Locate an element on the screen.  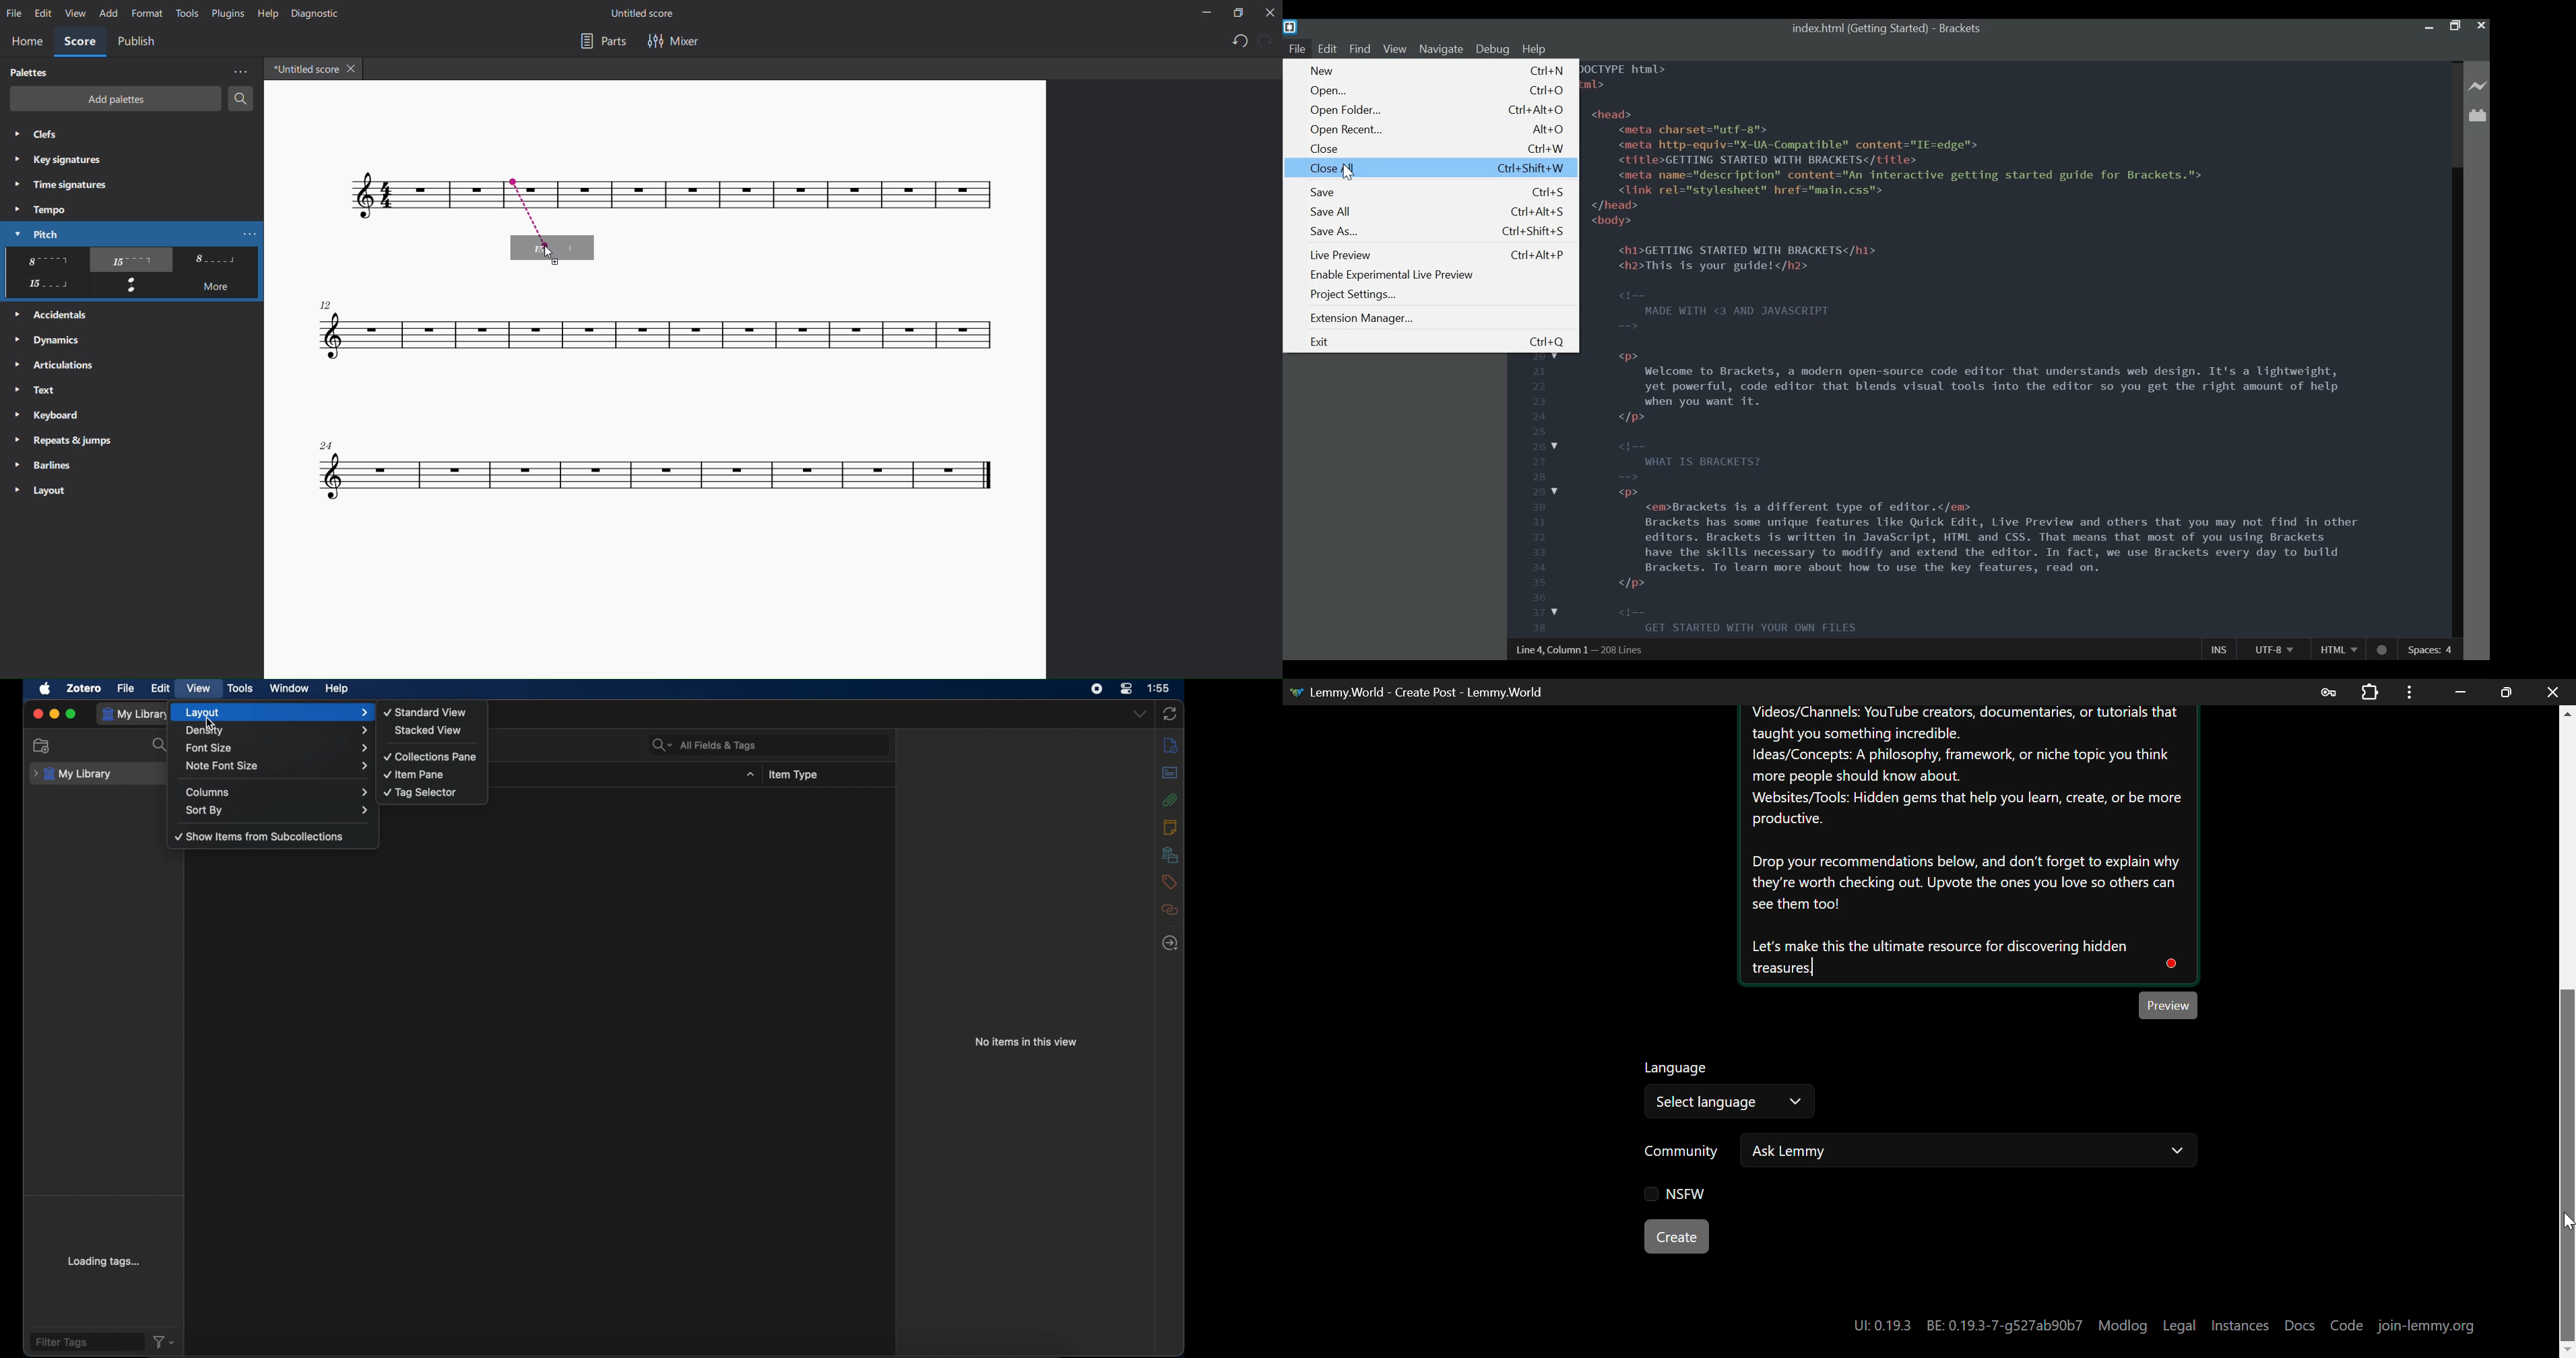
search is located at coordinates (162, 745).